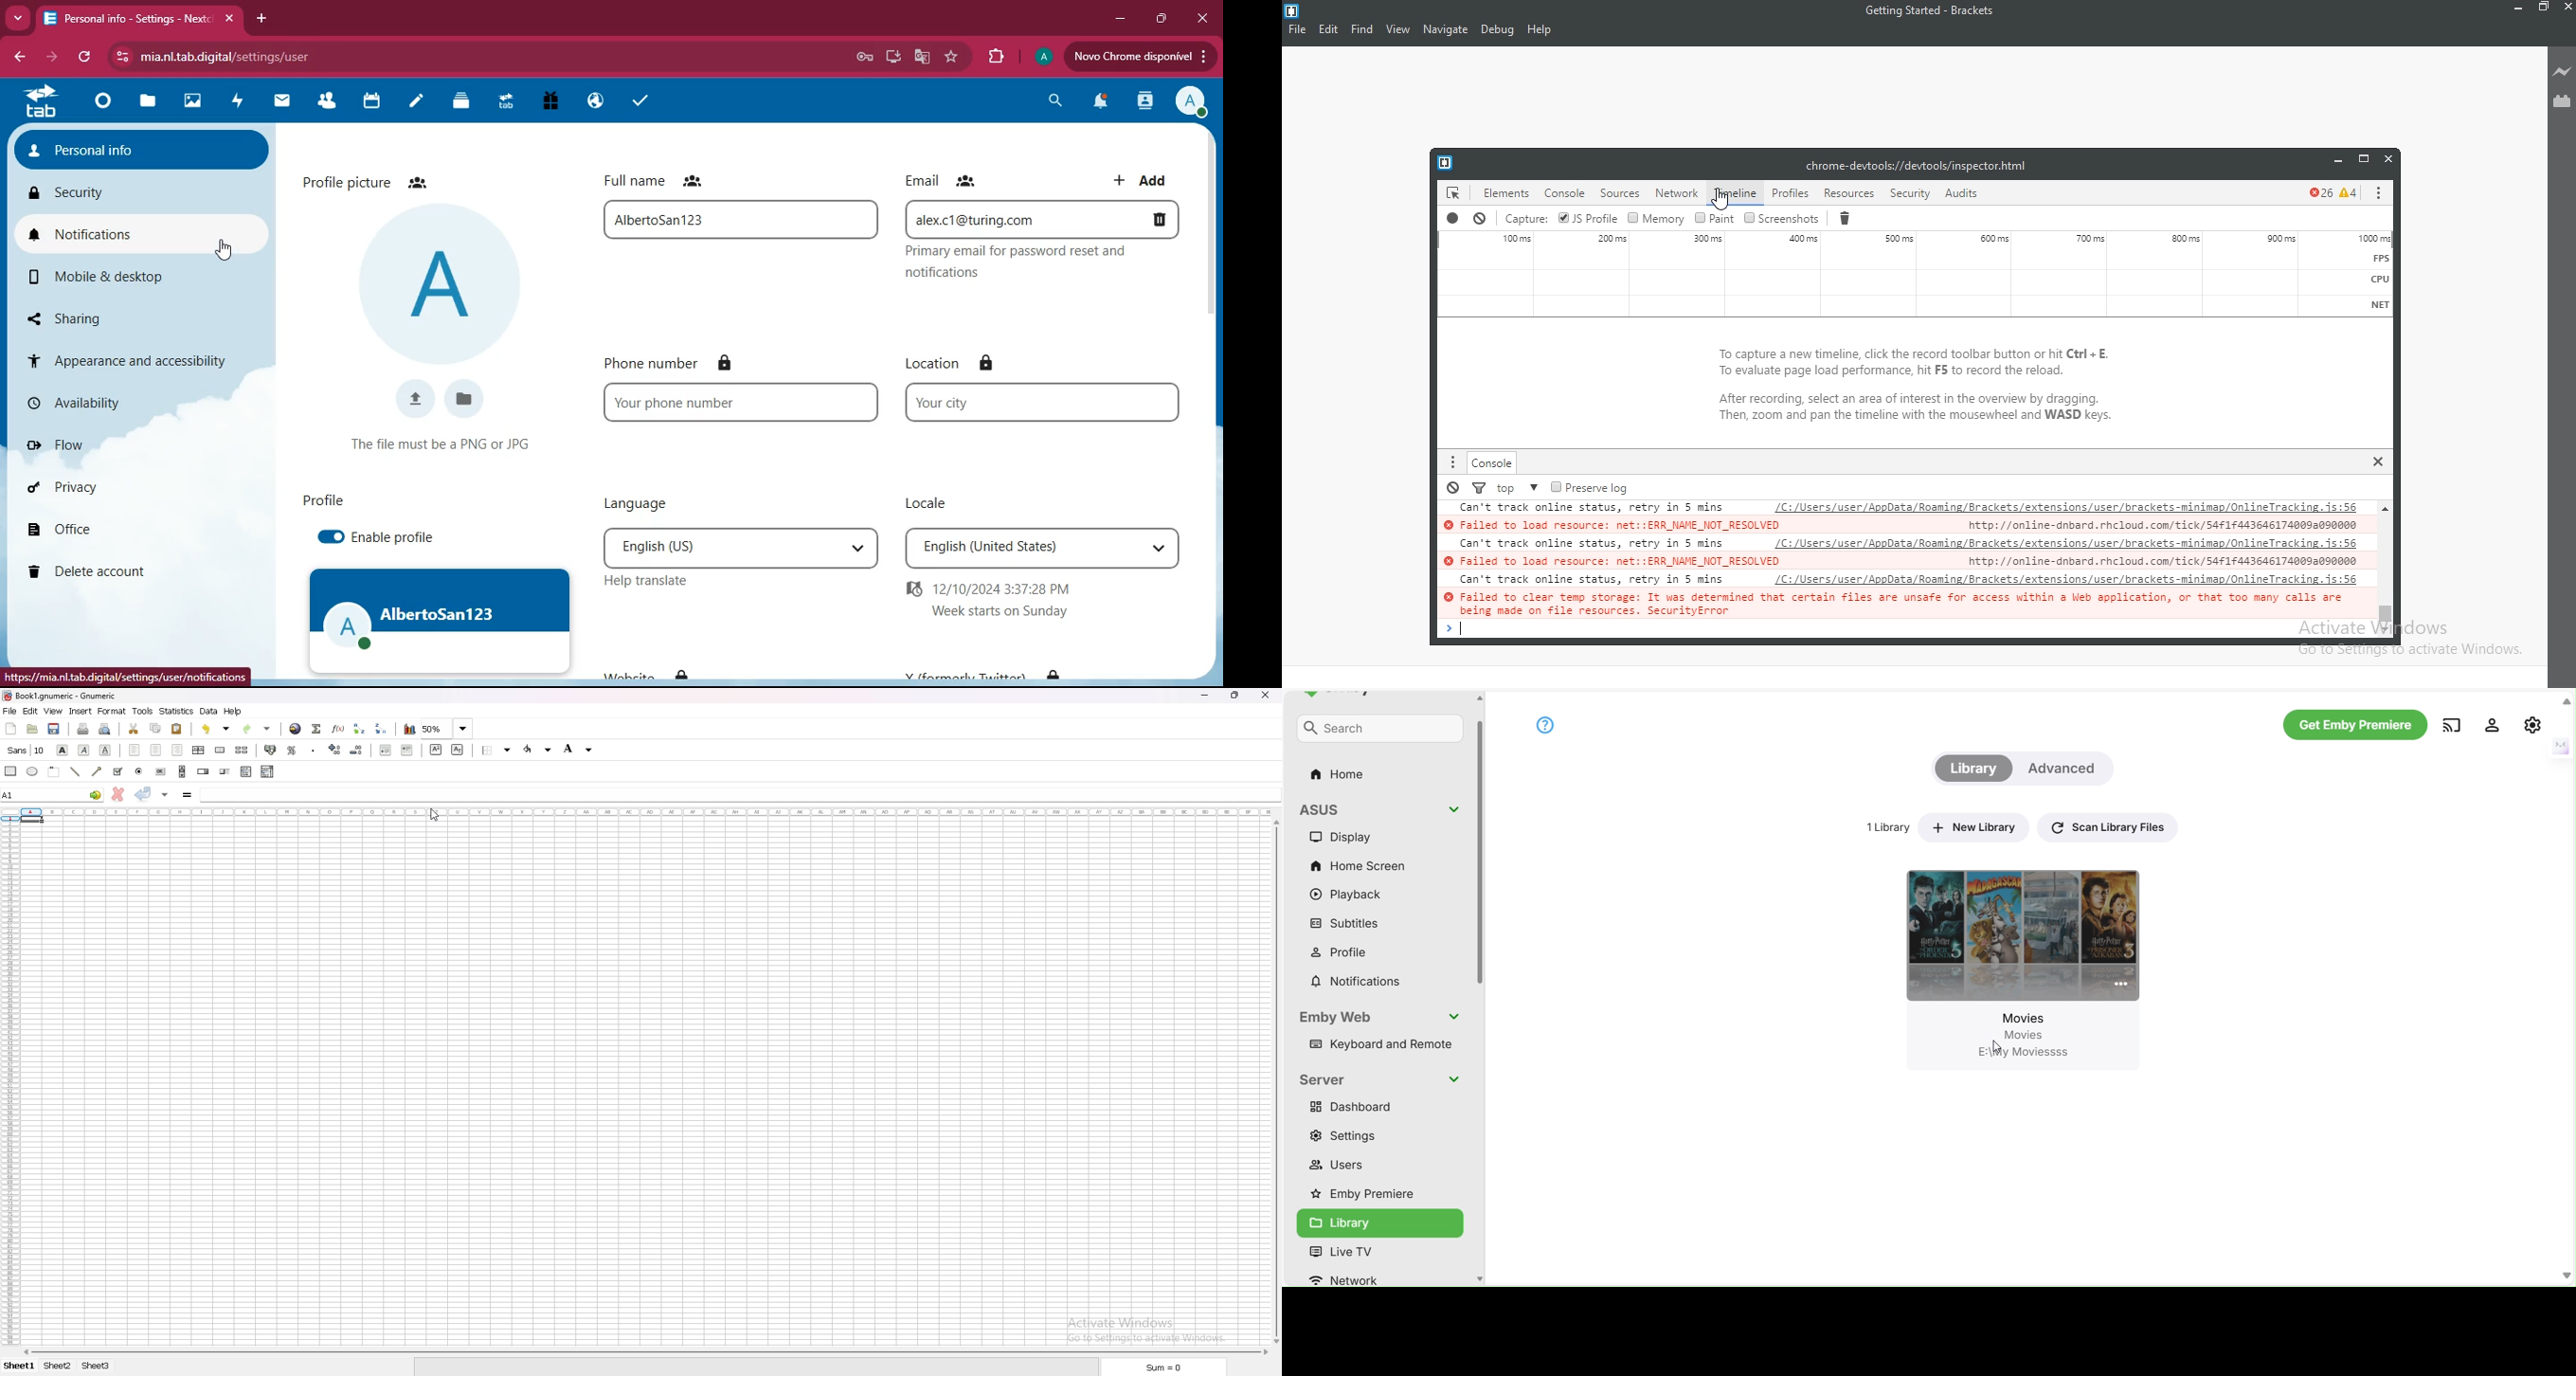 The height and width of the screenshot is (1400, 2576). What do you see at coordinates (11, 771) in the screenshot?
I see `rectangle` at bounding box center [11, 771].